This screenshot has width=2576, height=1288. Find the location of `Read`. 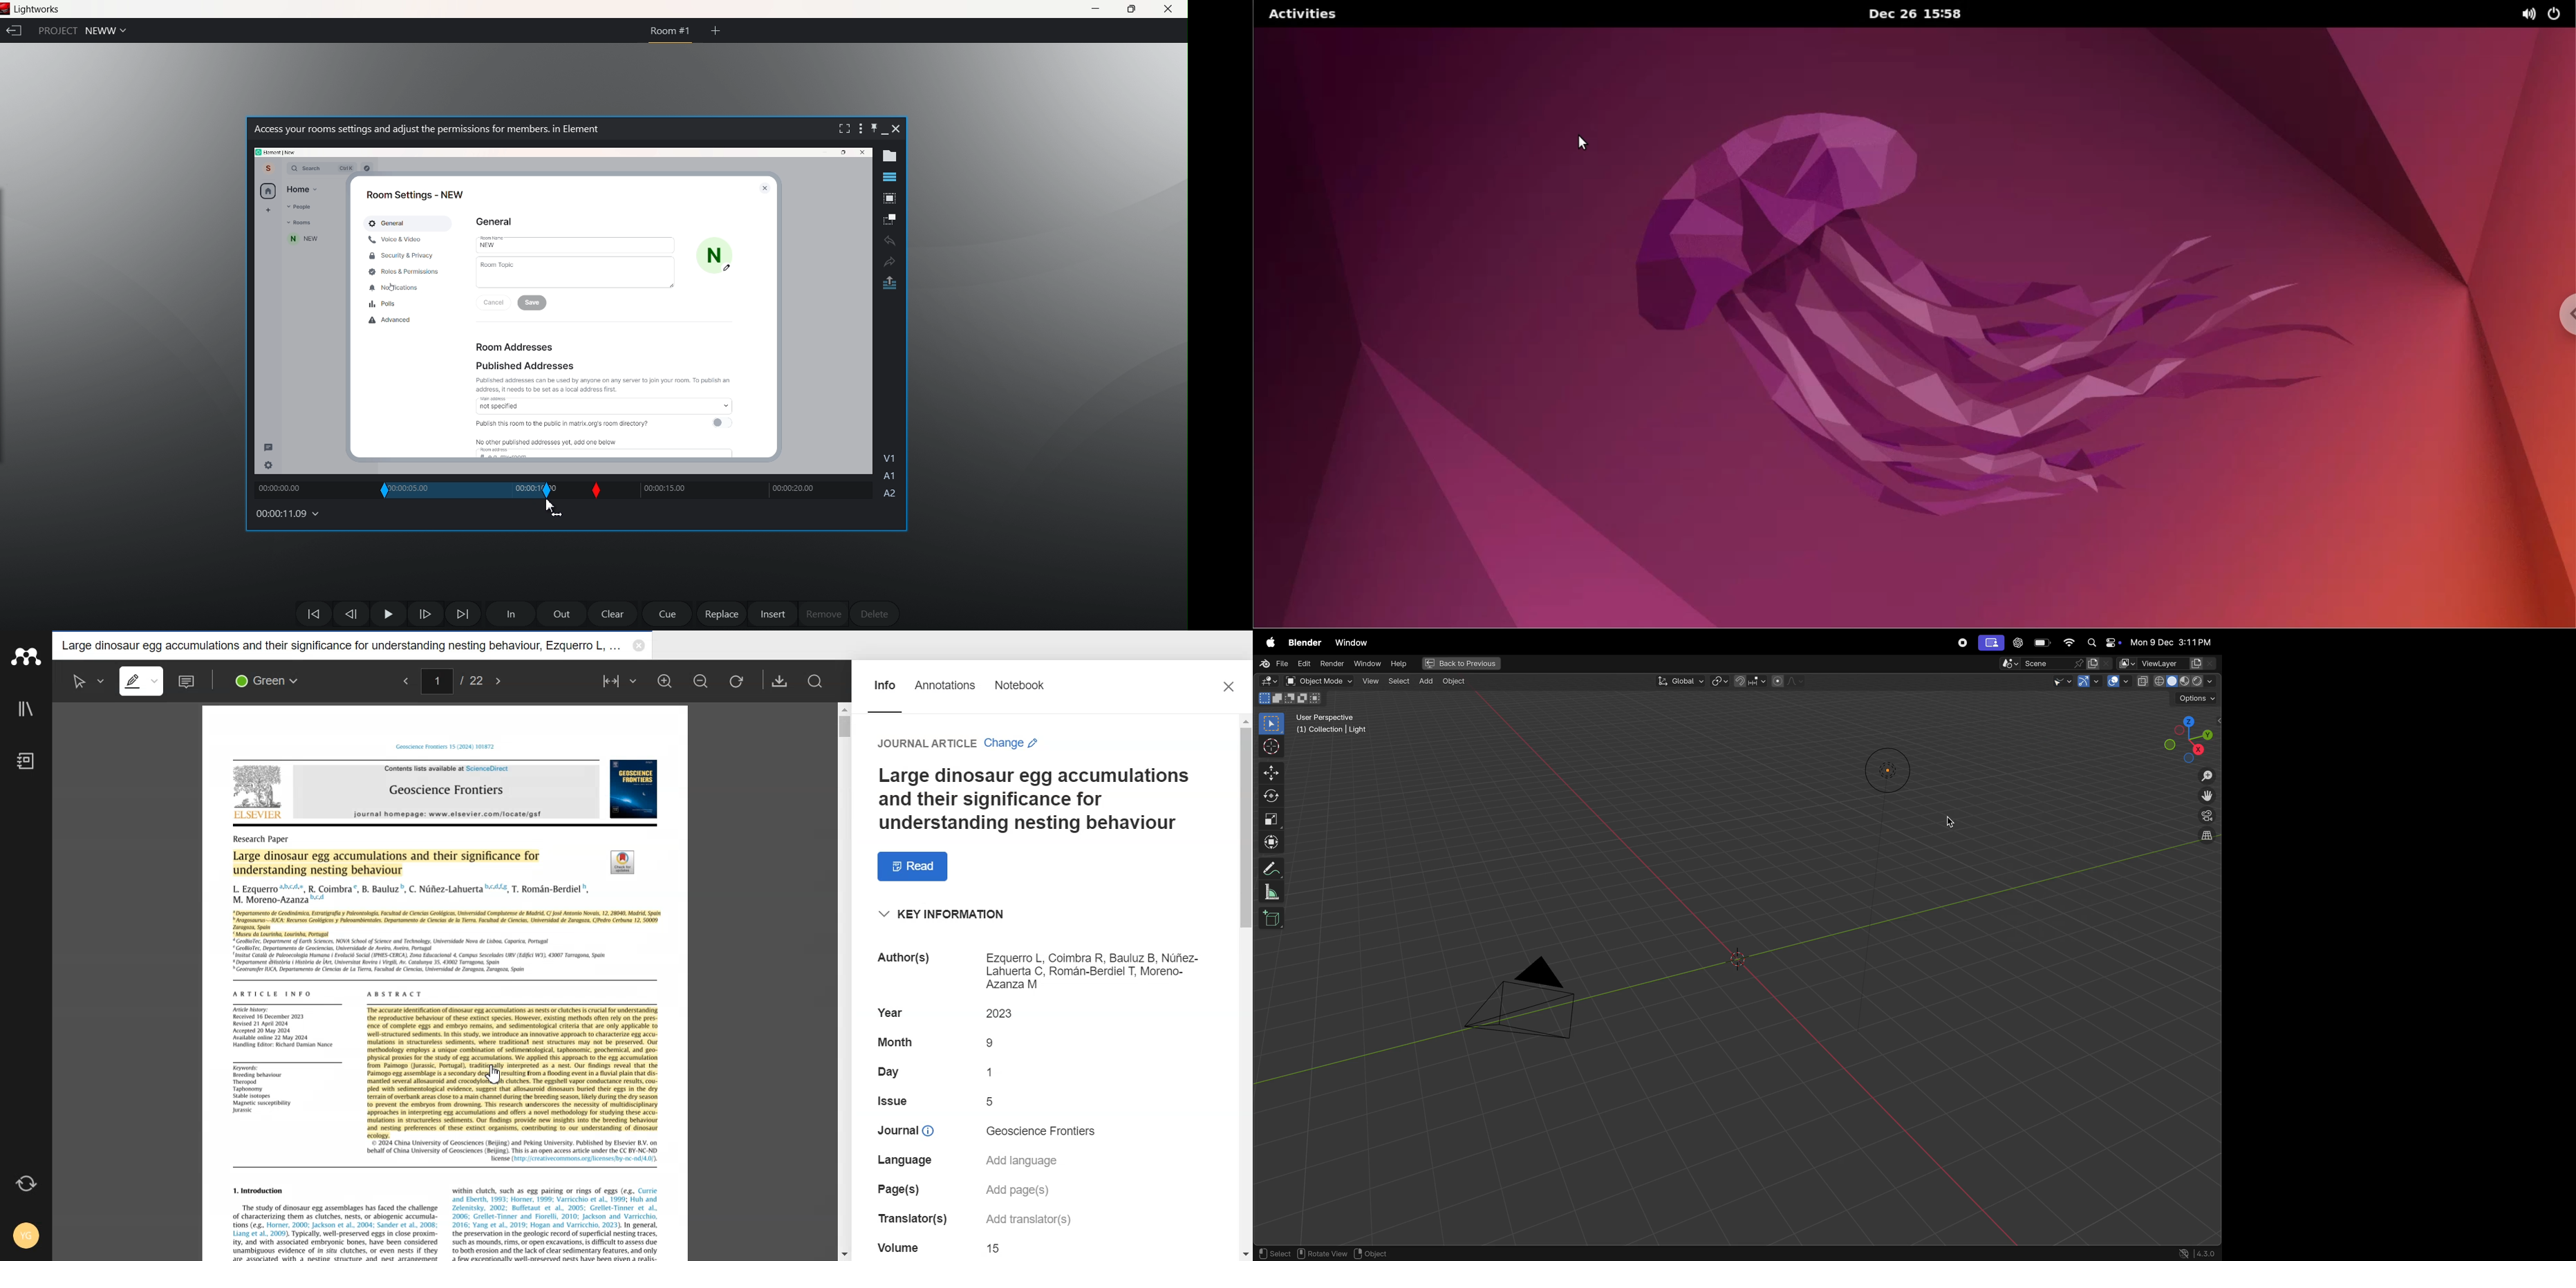

Read is located at coordinates (914, 866).